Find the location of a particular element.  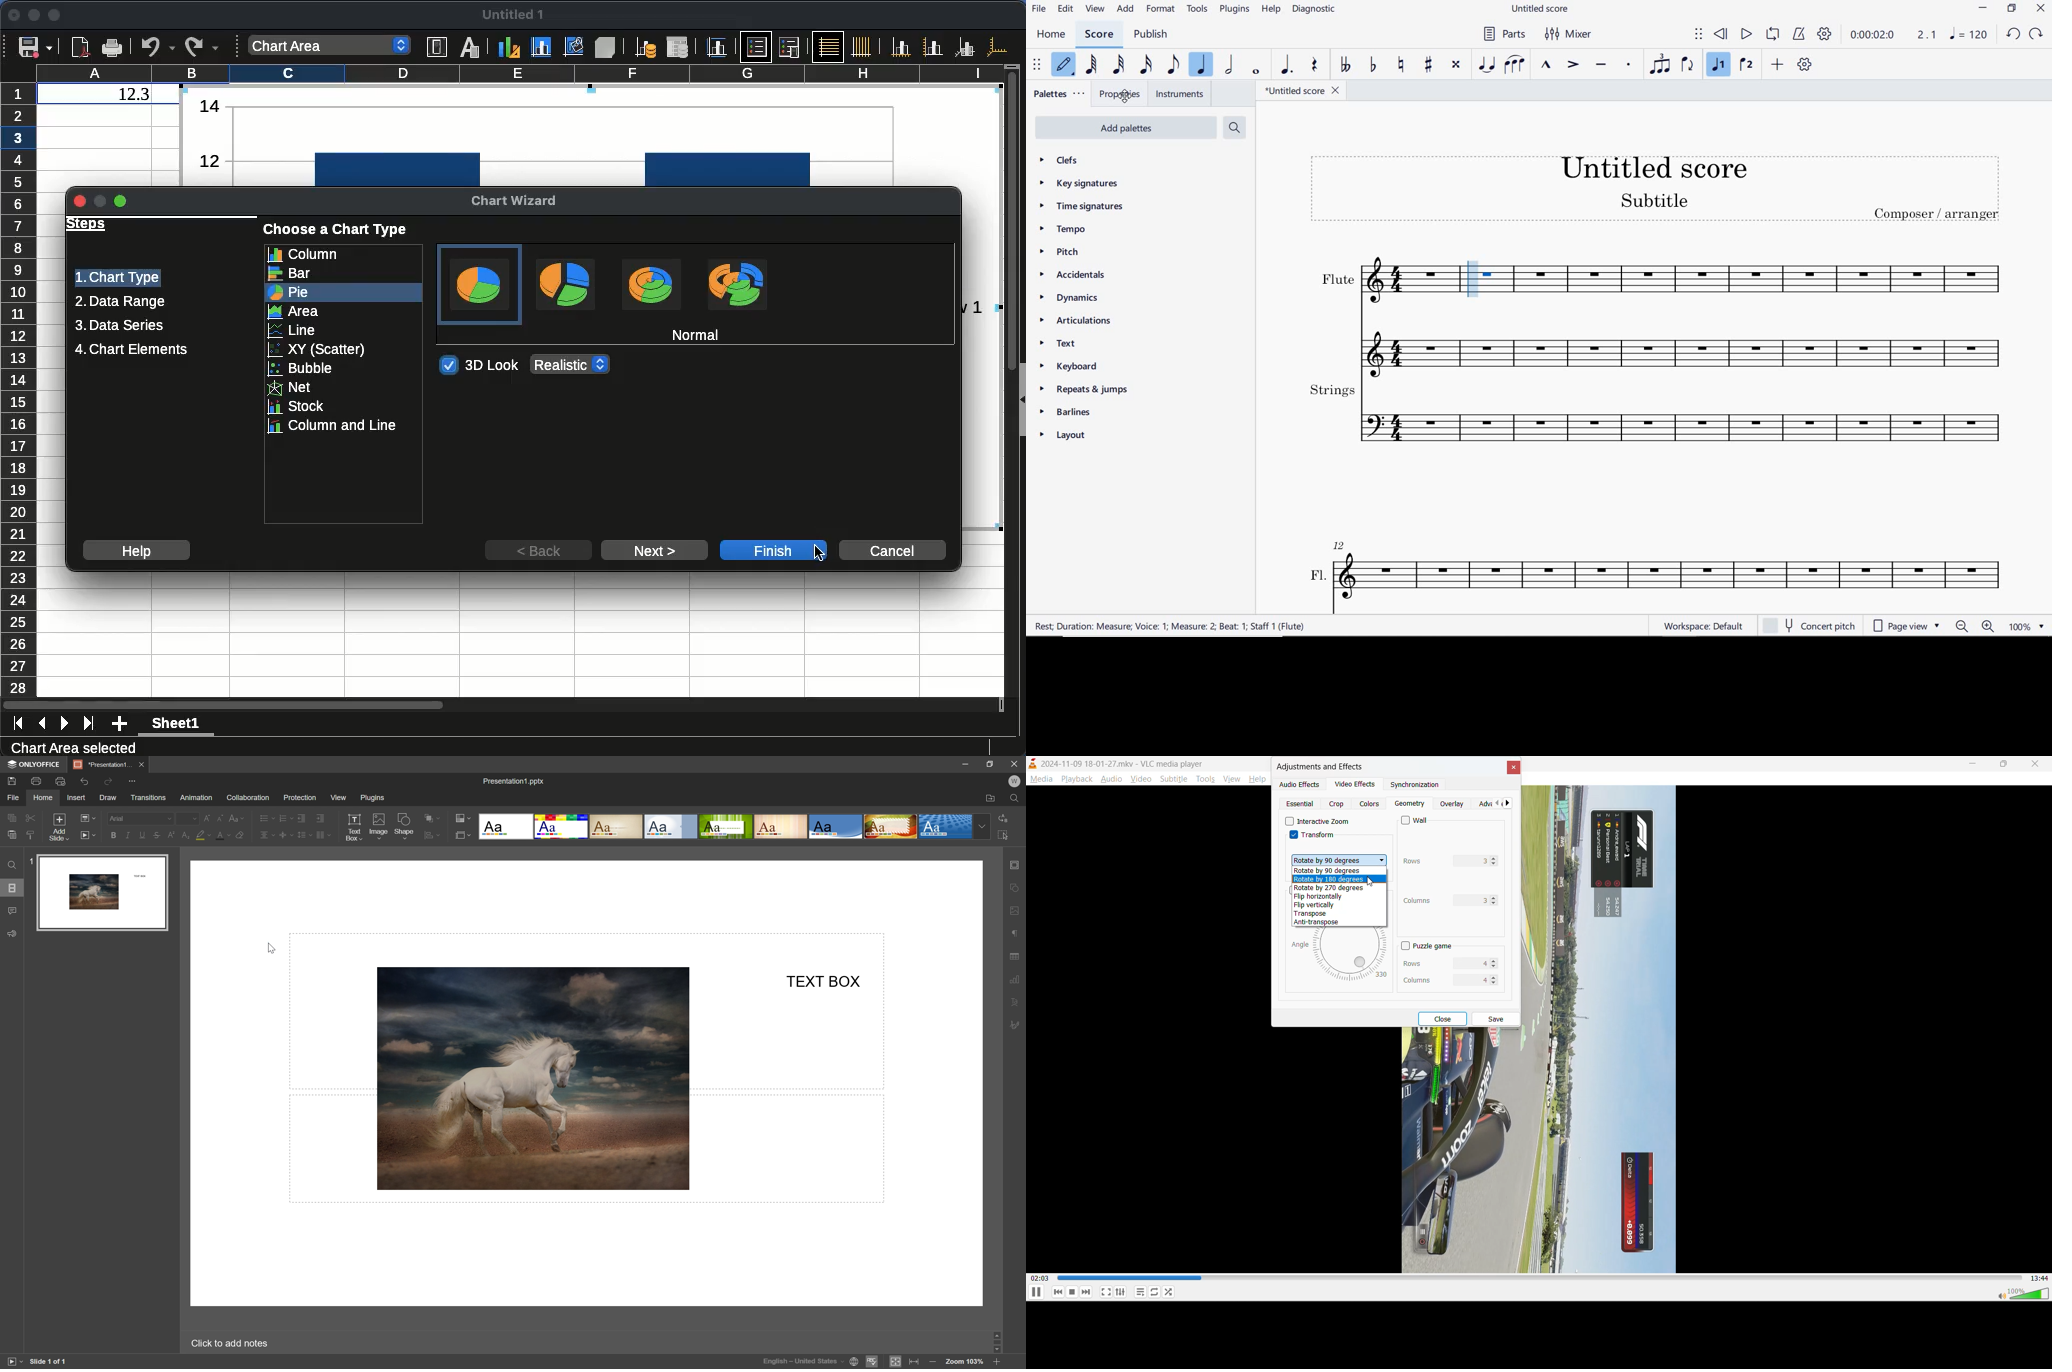

Green Leaf is located at coordinates (726, 827).